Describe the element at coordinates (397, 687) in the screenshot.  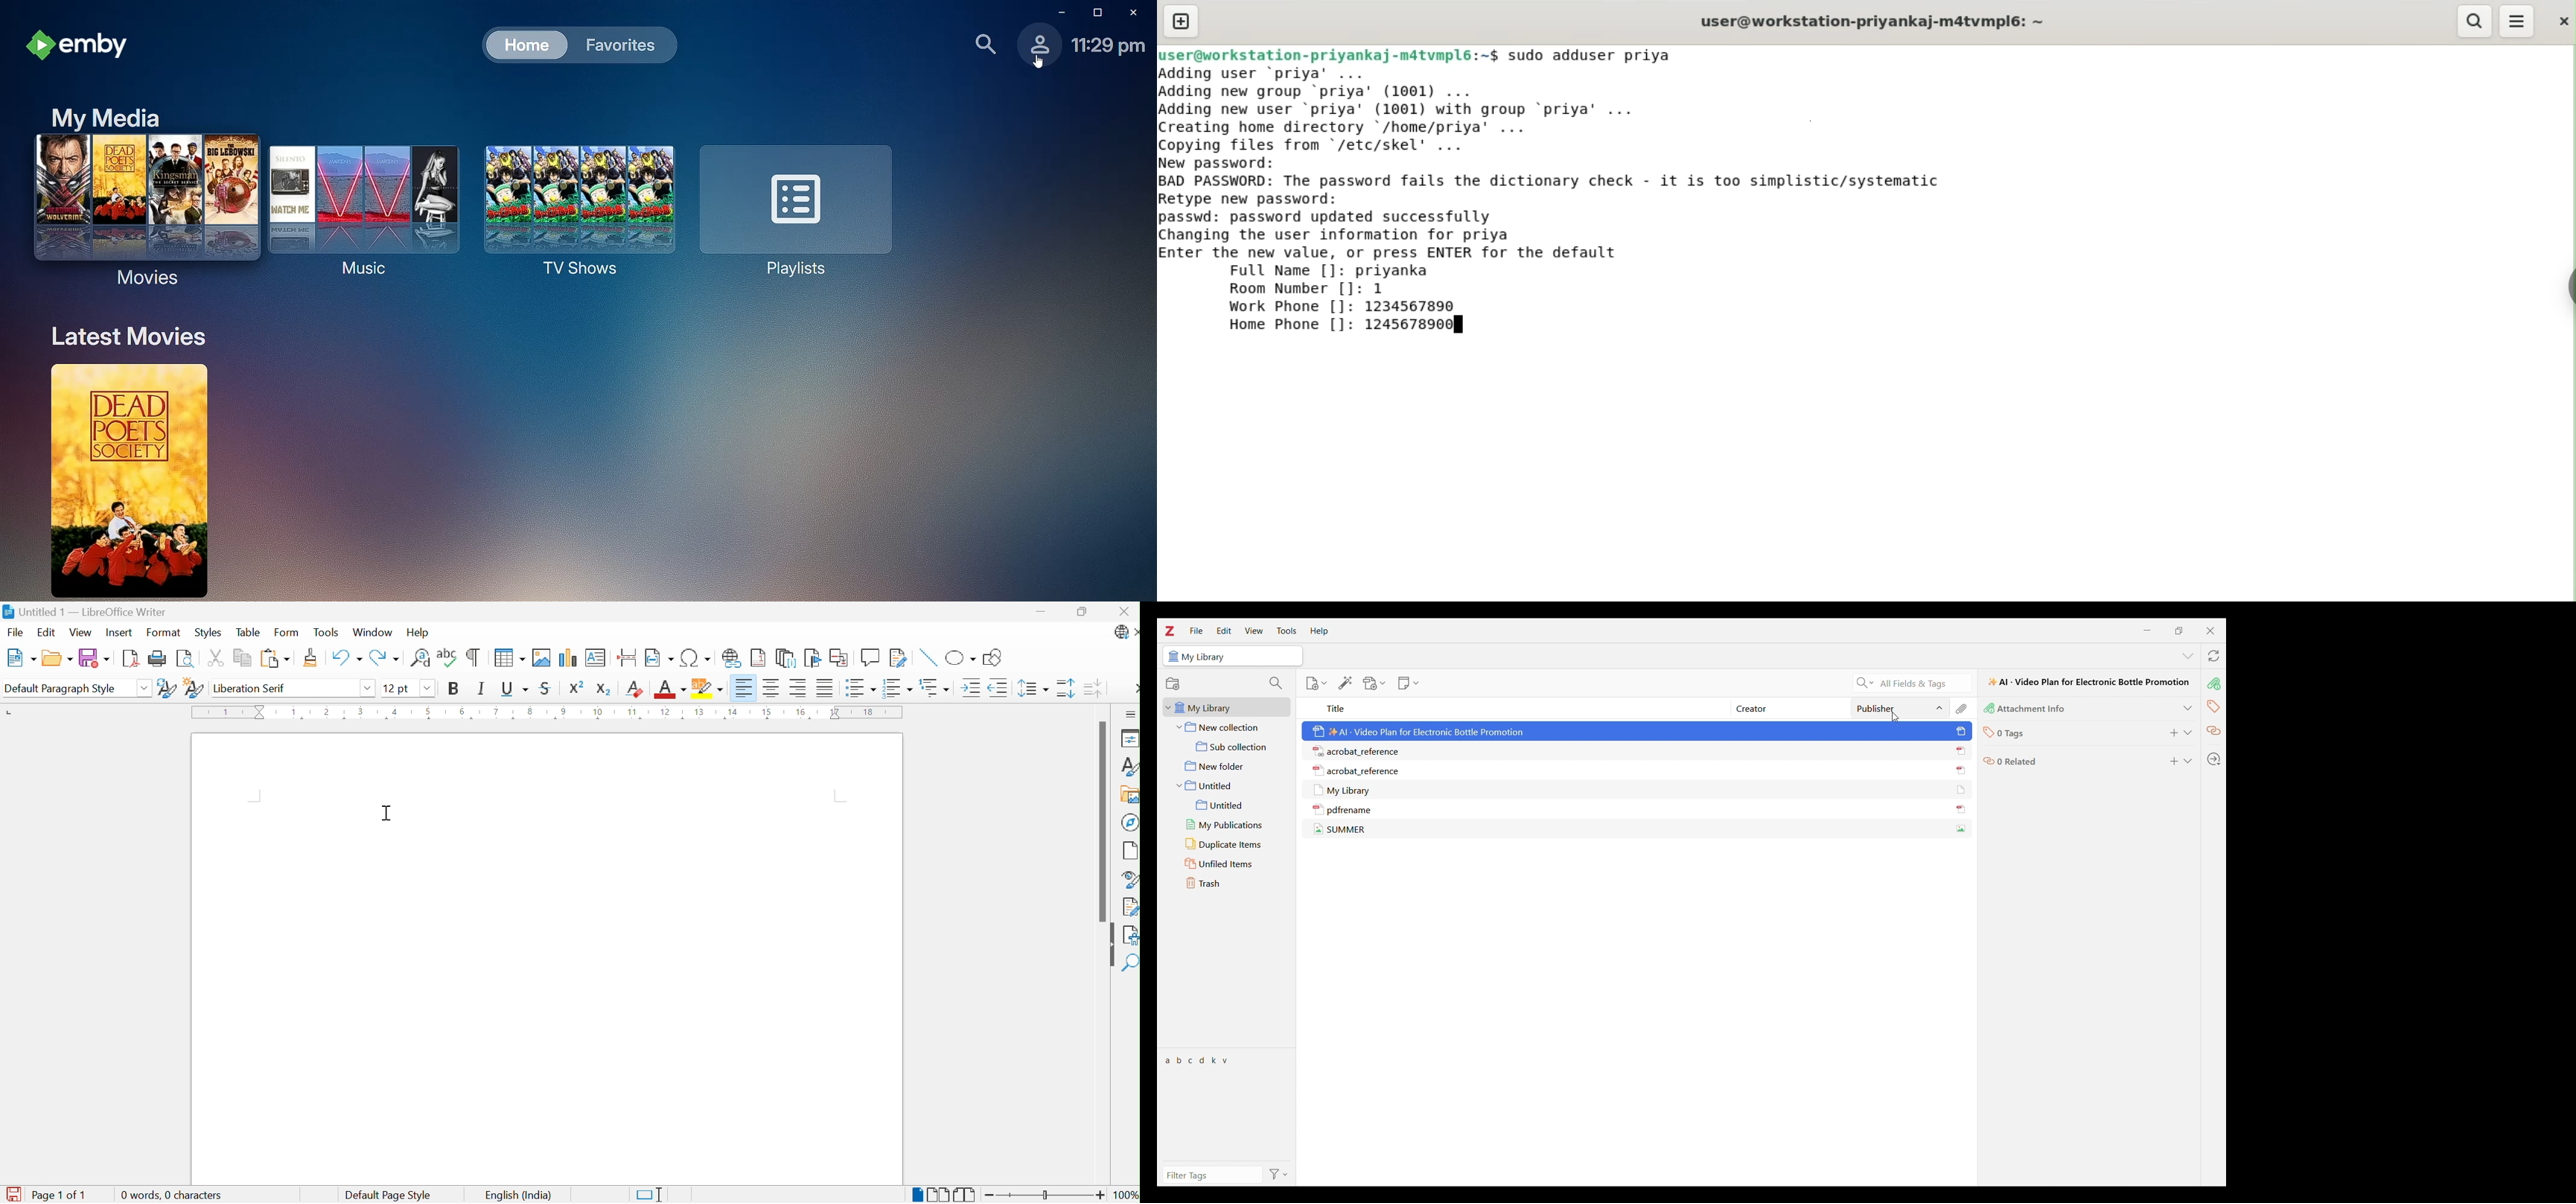
I see `12 pt` at that location.